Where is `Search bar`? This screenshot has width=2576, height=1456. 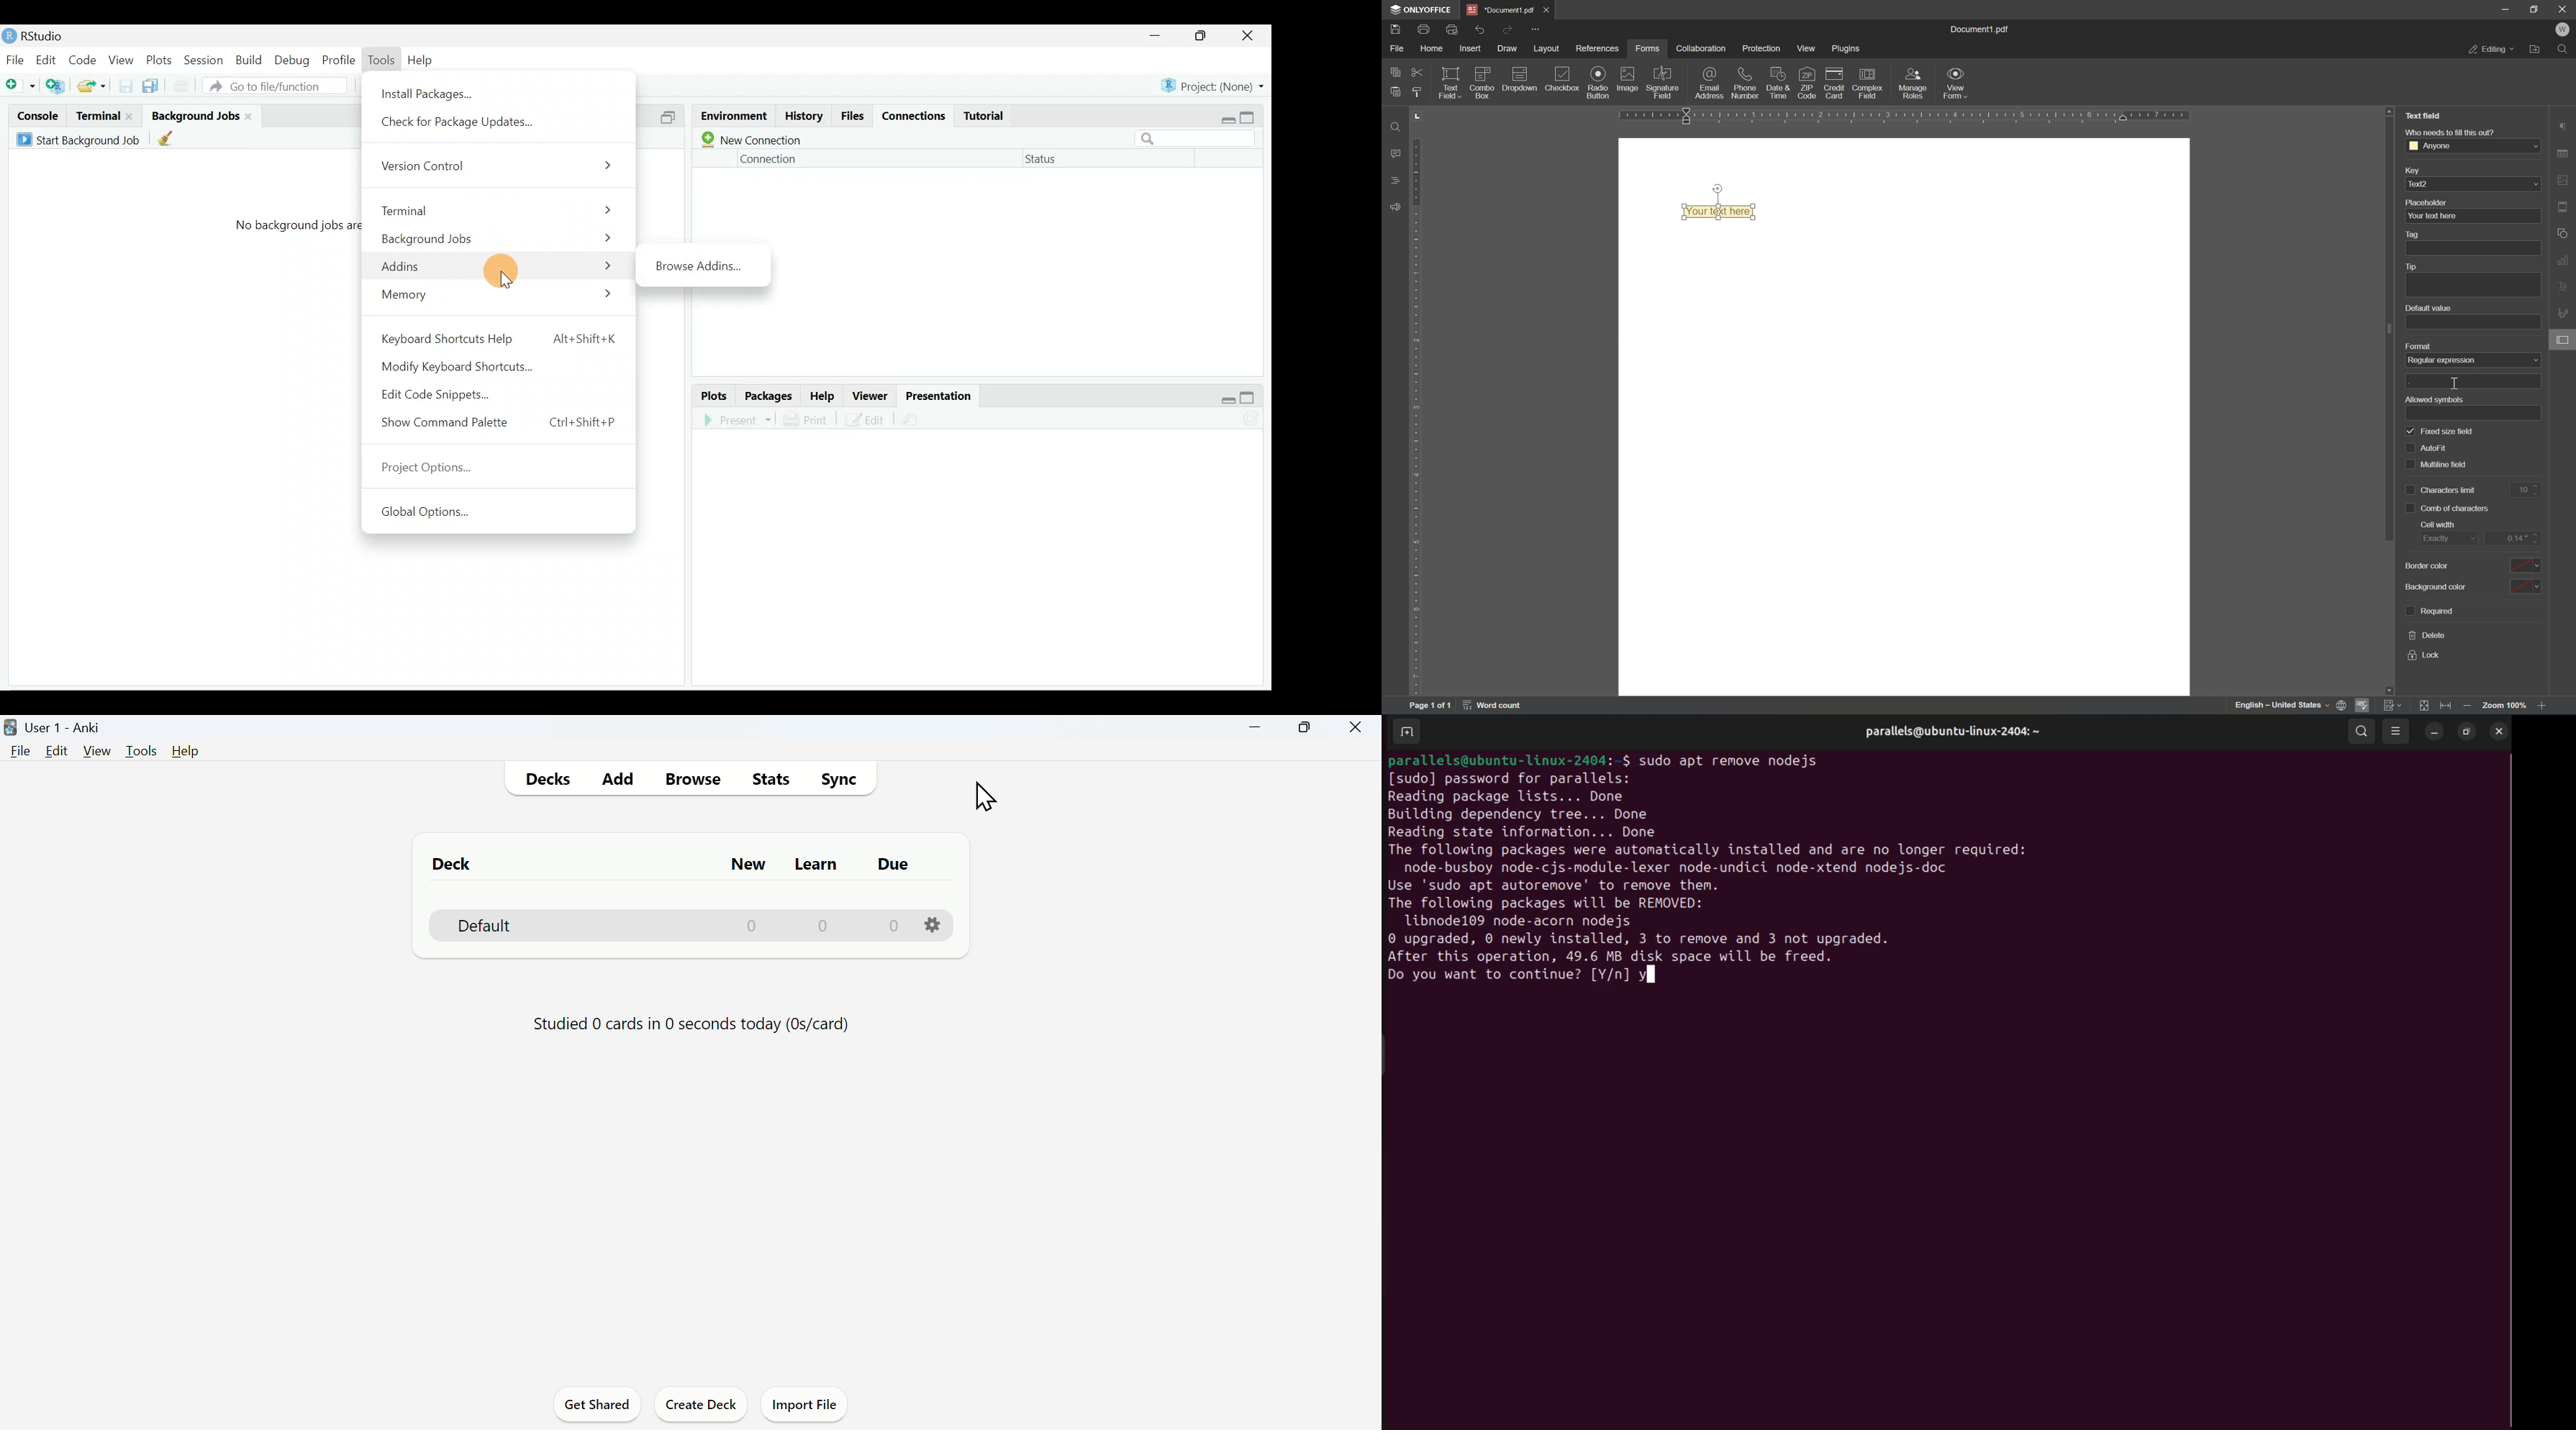
Search bar is located at coordinates (1199, 140).